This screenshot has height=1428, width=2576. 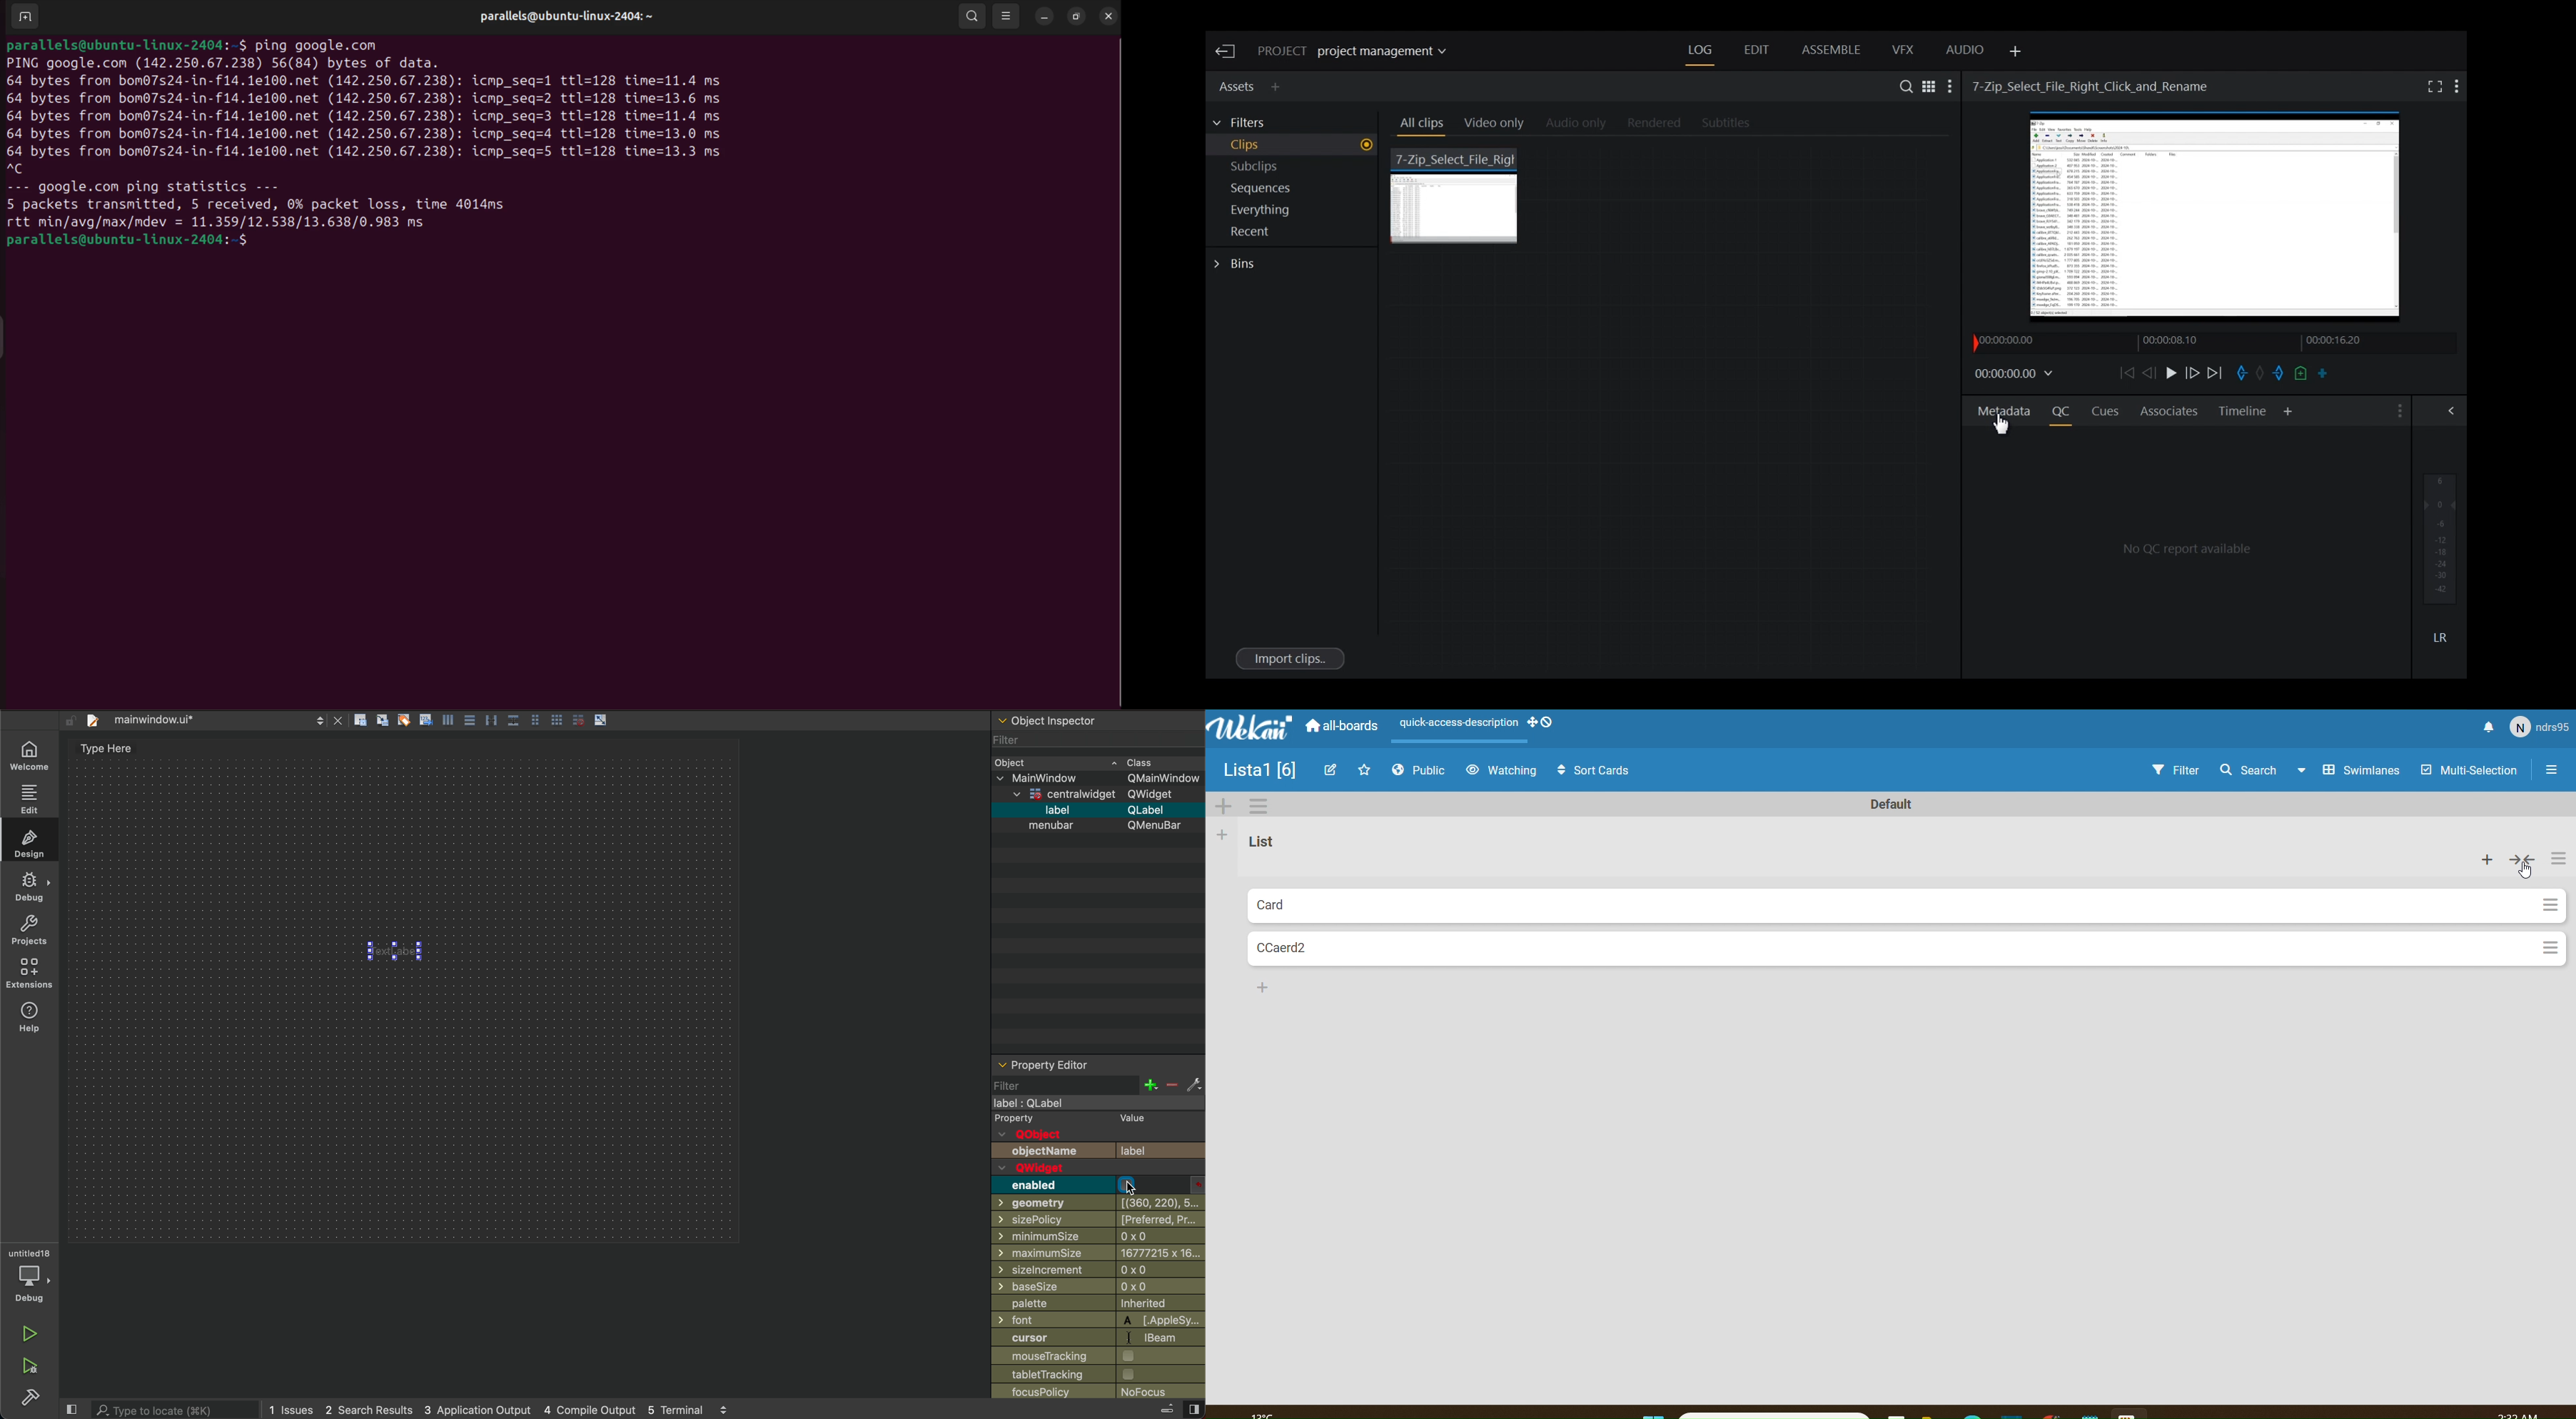 I want to click on file tab, so click(x=199, y=721).